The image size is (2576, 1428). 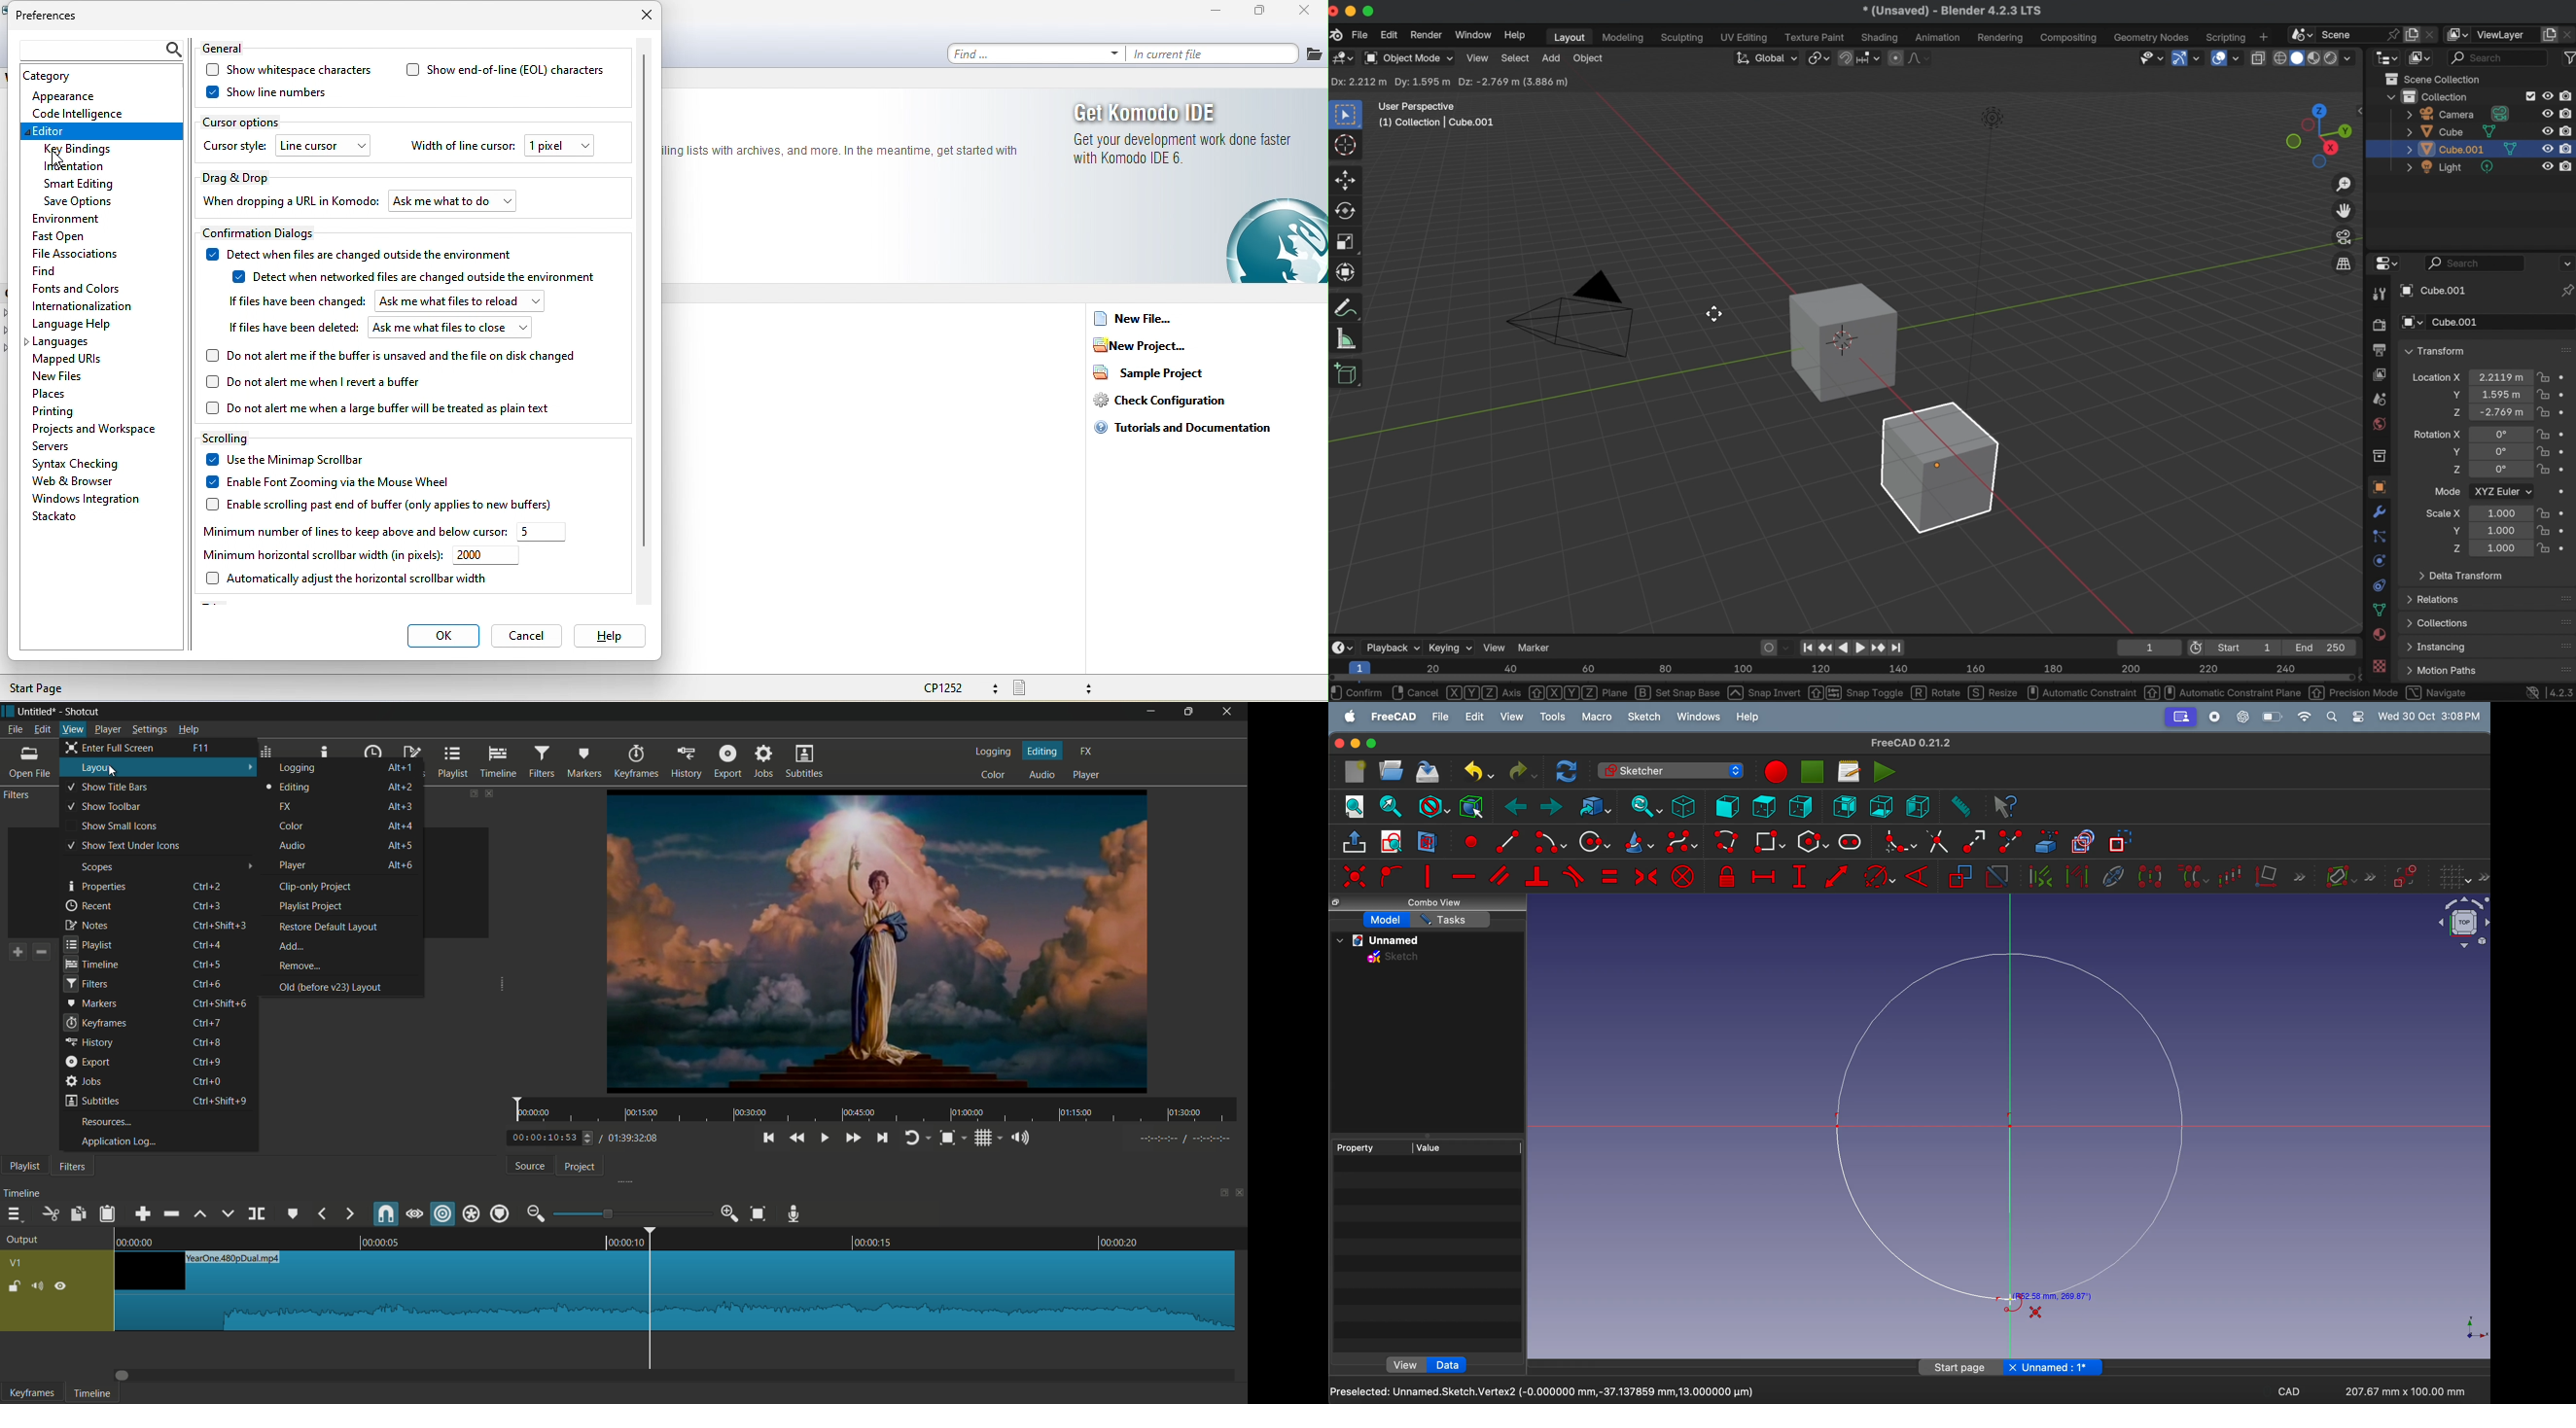 What do you see at coordinates (995, 774) in the screenshot?
I see `color` at bounding box center [995, 774].